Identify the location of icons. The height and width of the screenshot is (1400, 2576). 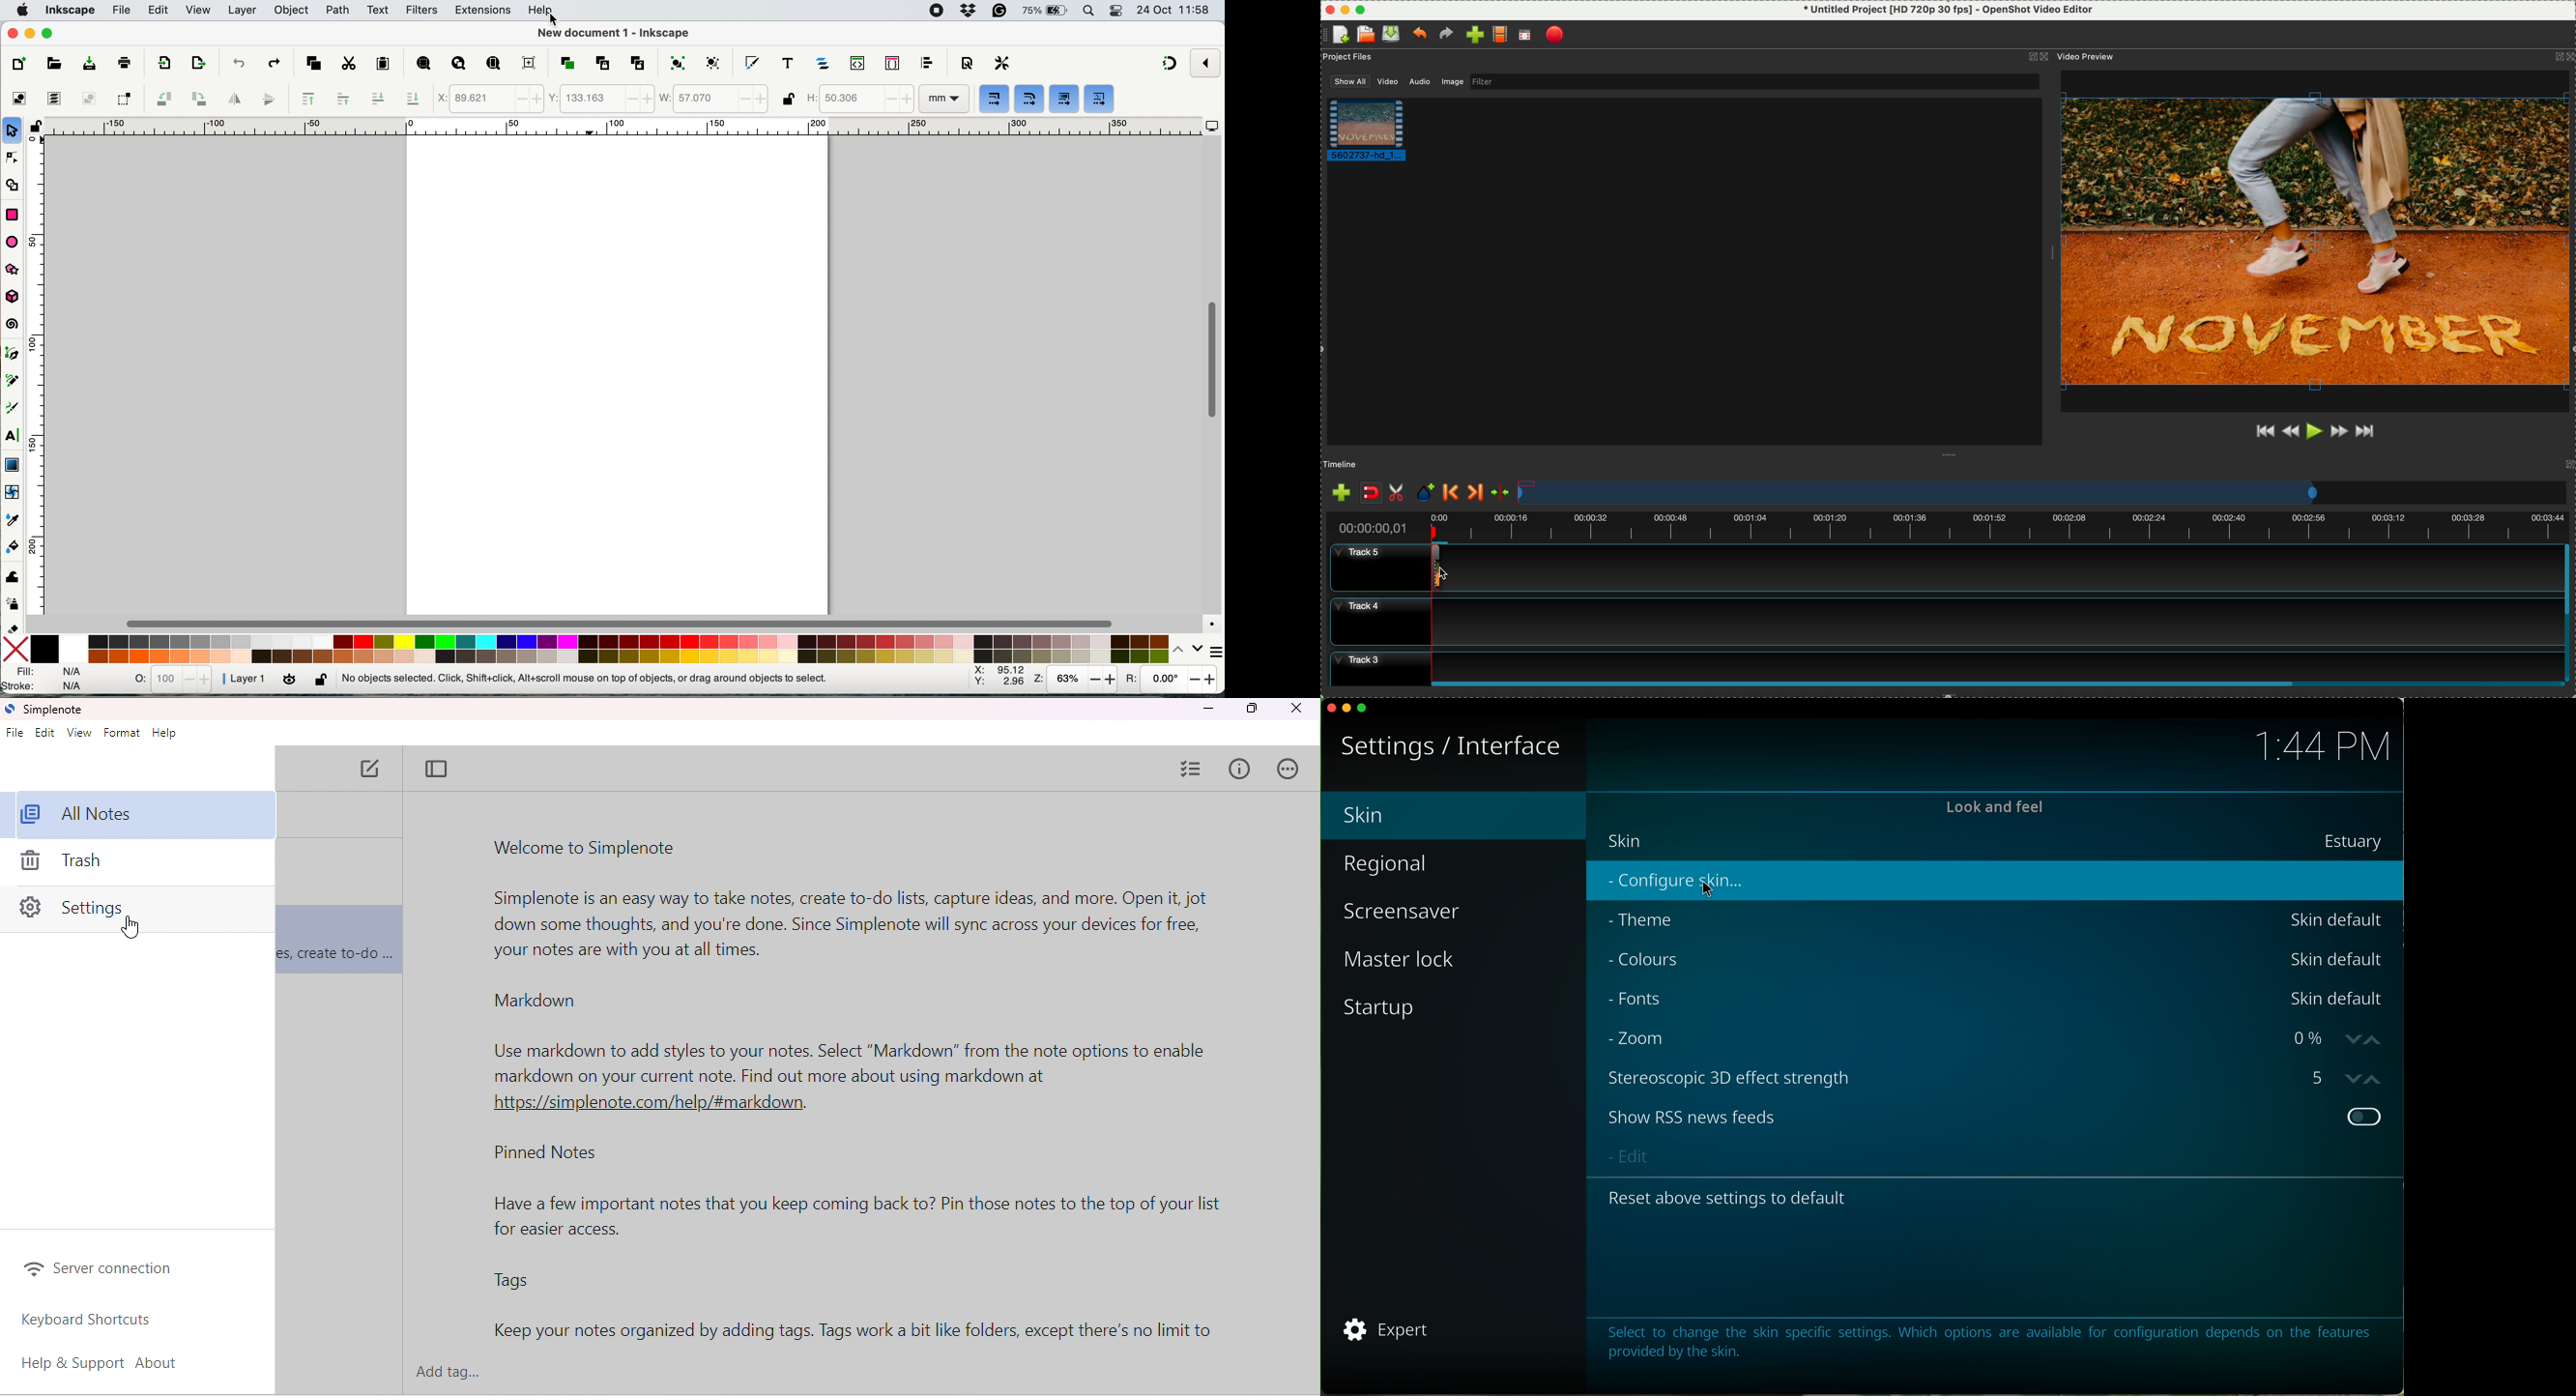
(2564, 57).